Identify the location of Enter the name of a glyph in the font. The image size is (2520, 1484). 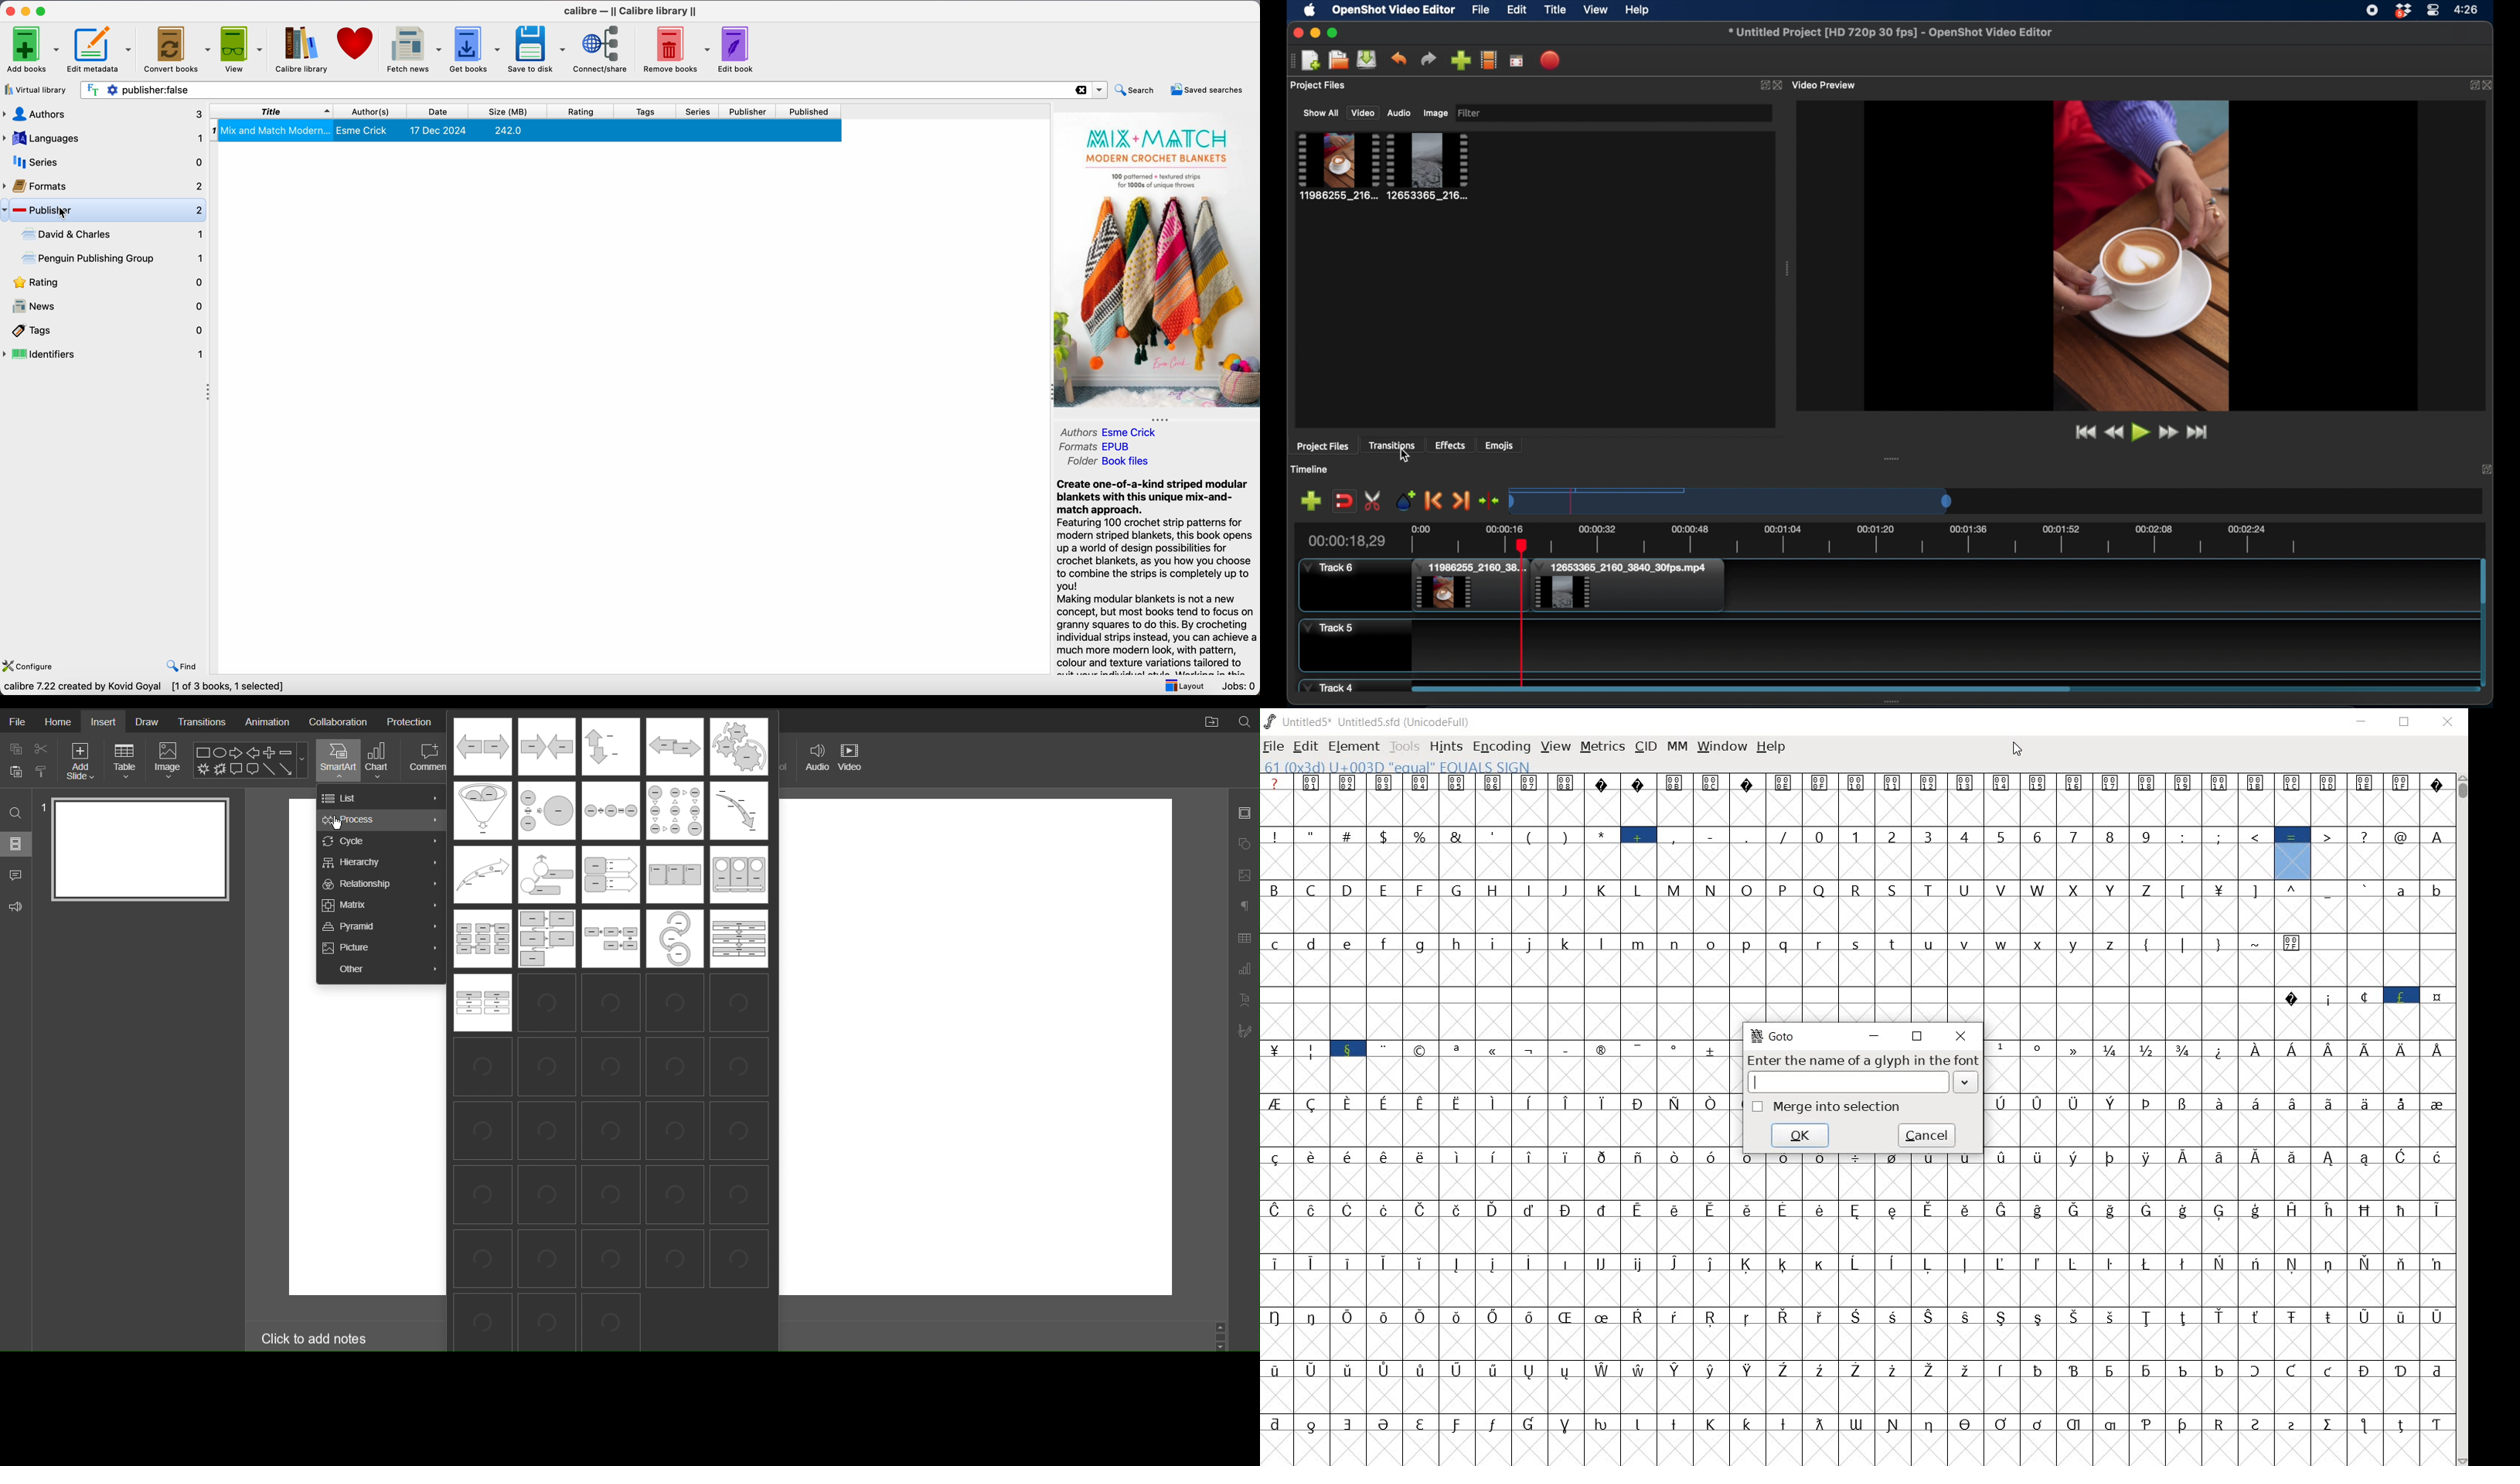
(1861, 1073).